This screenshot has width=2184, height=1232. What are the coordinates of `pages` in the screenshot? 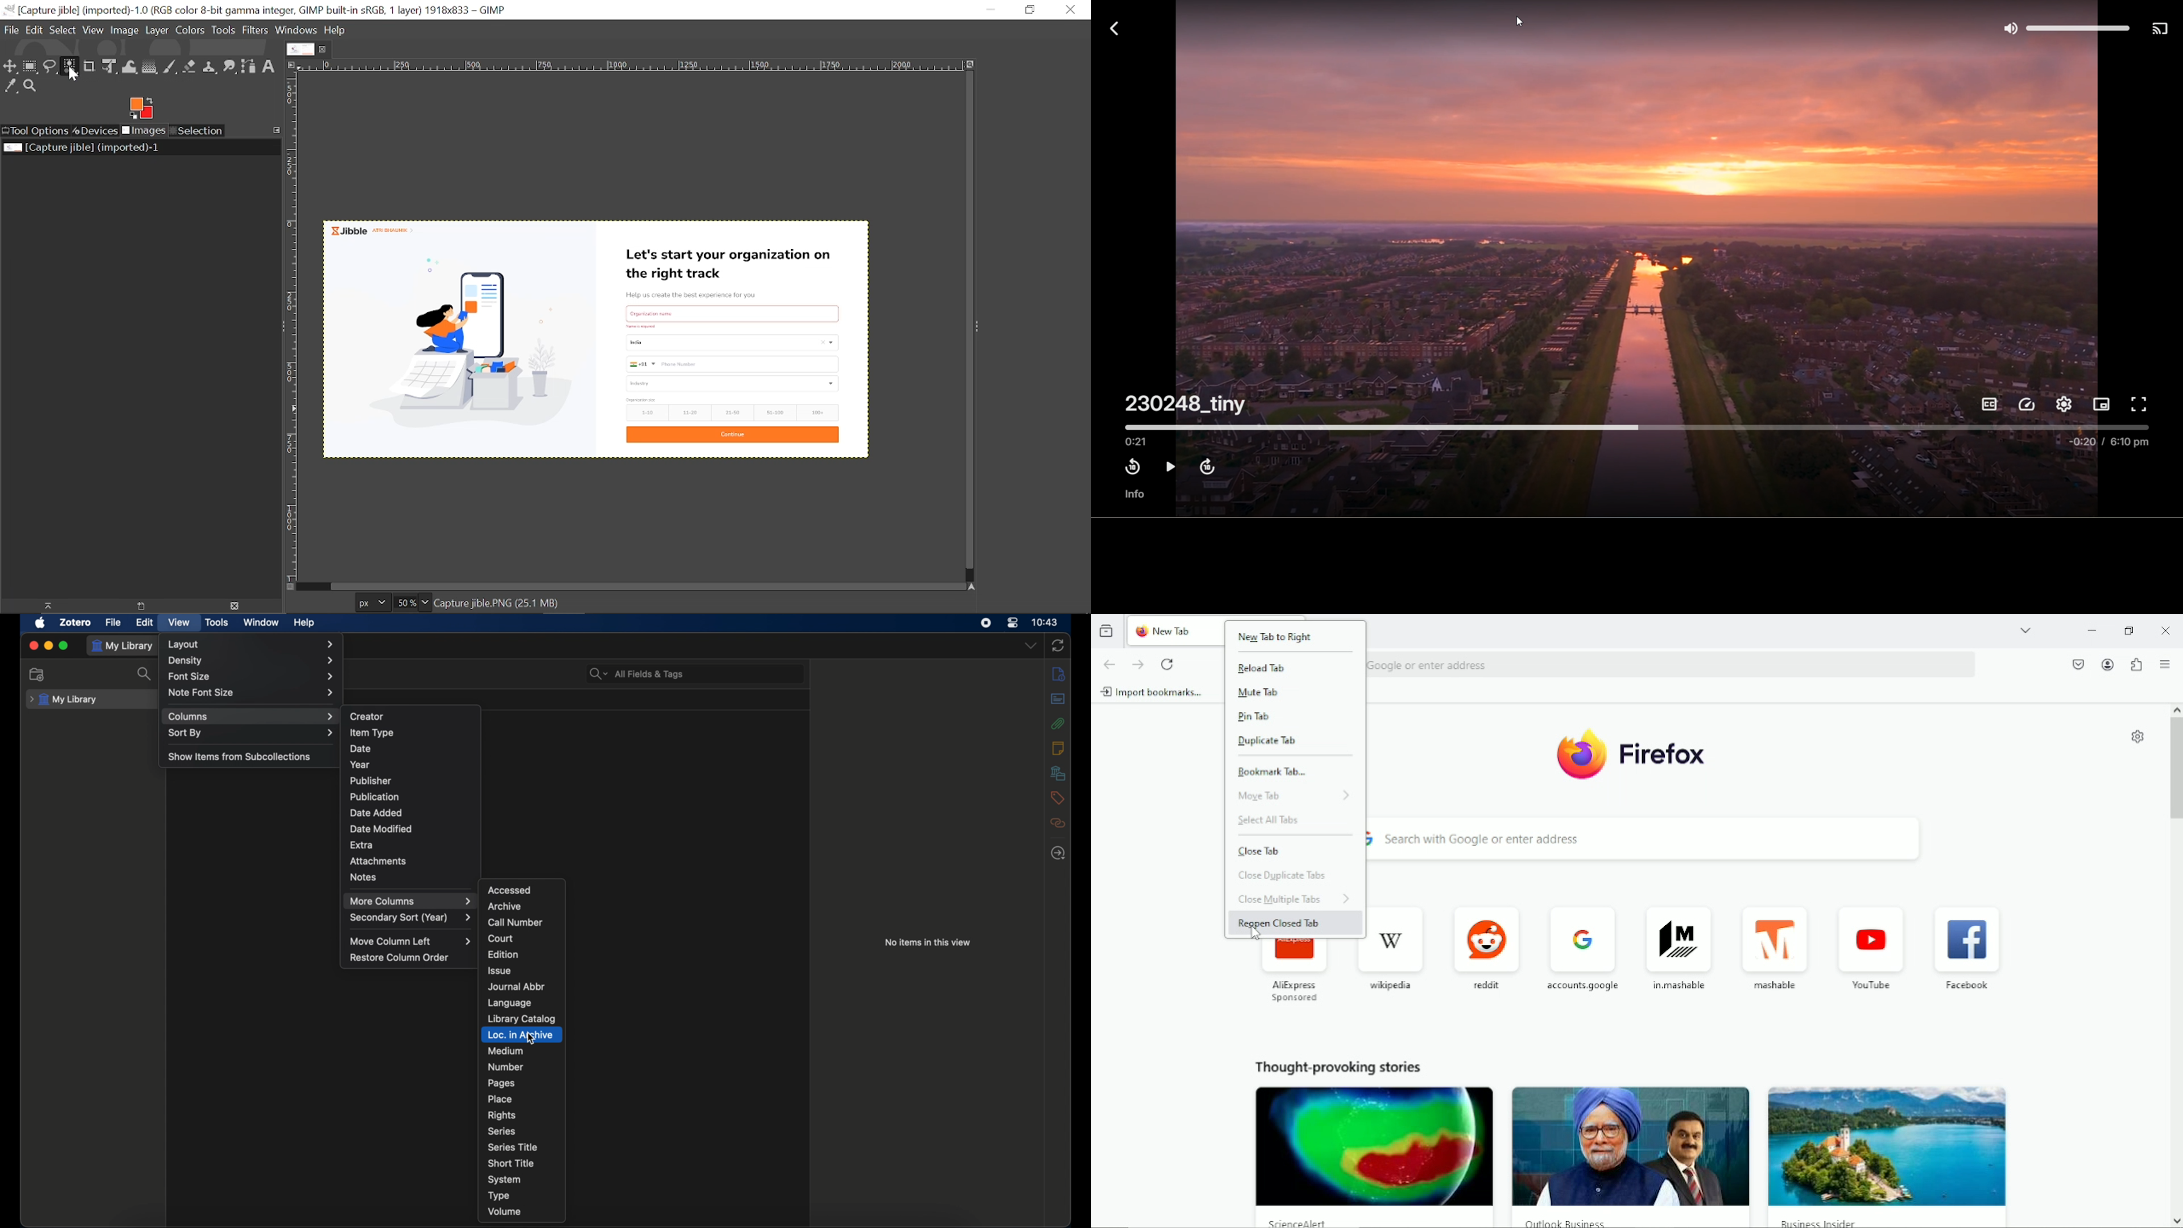 It's located at (501, 1084).